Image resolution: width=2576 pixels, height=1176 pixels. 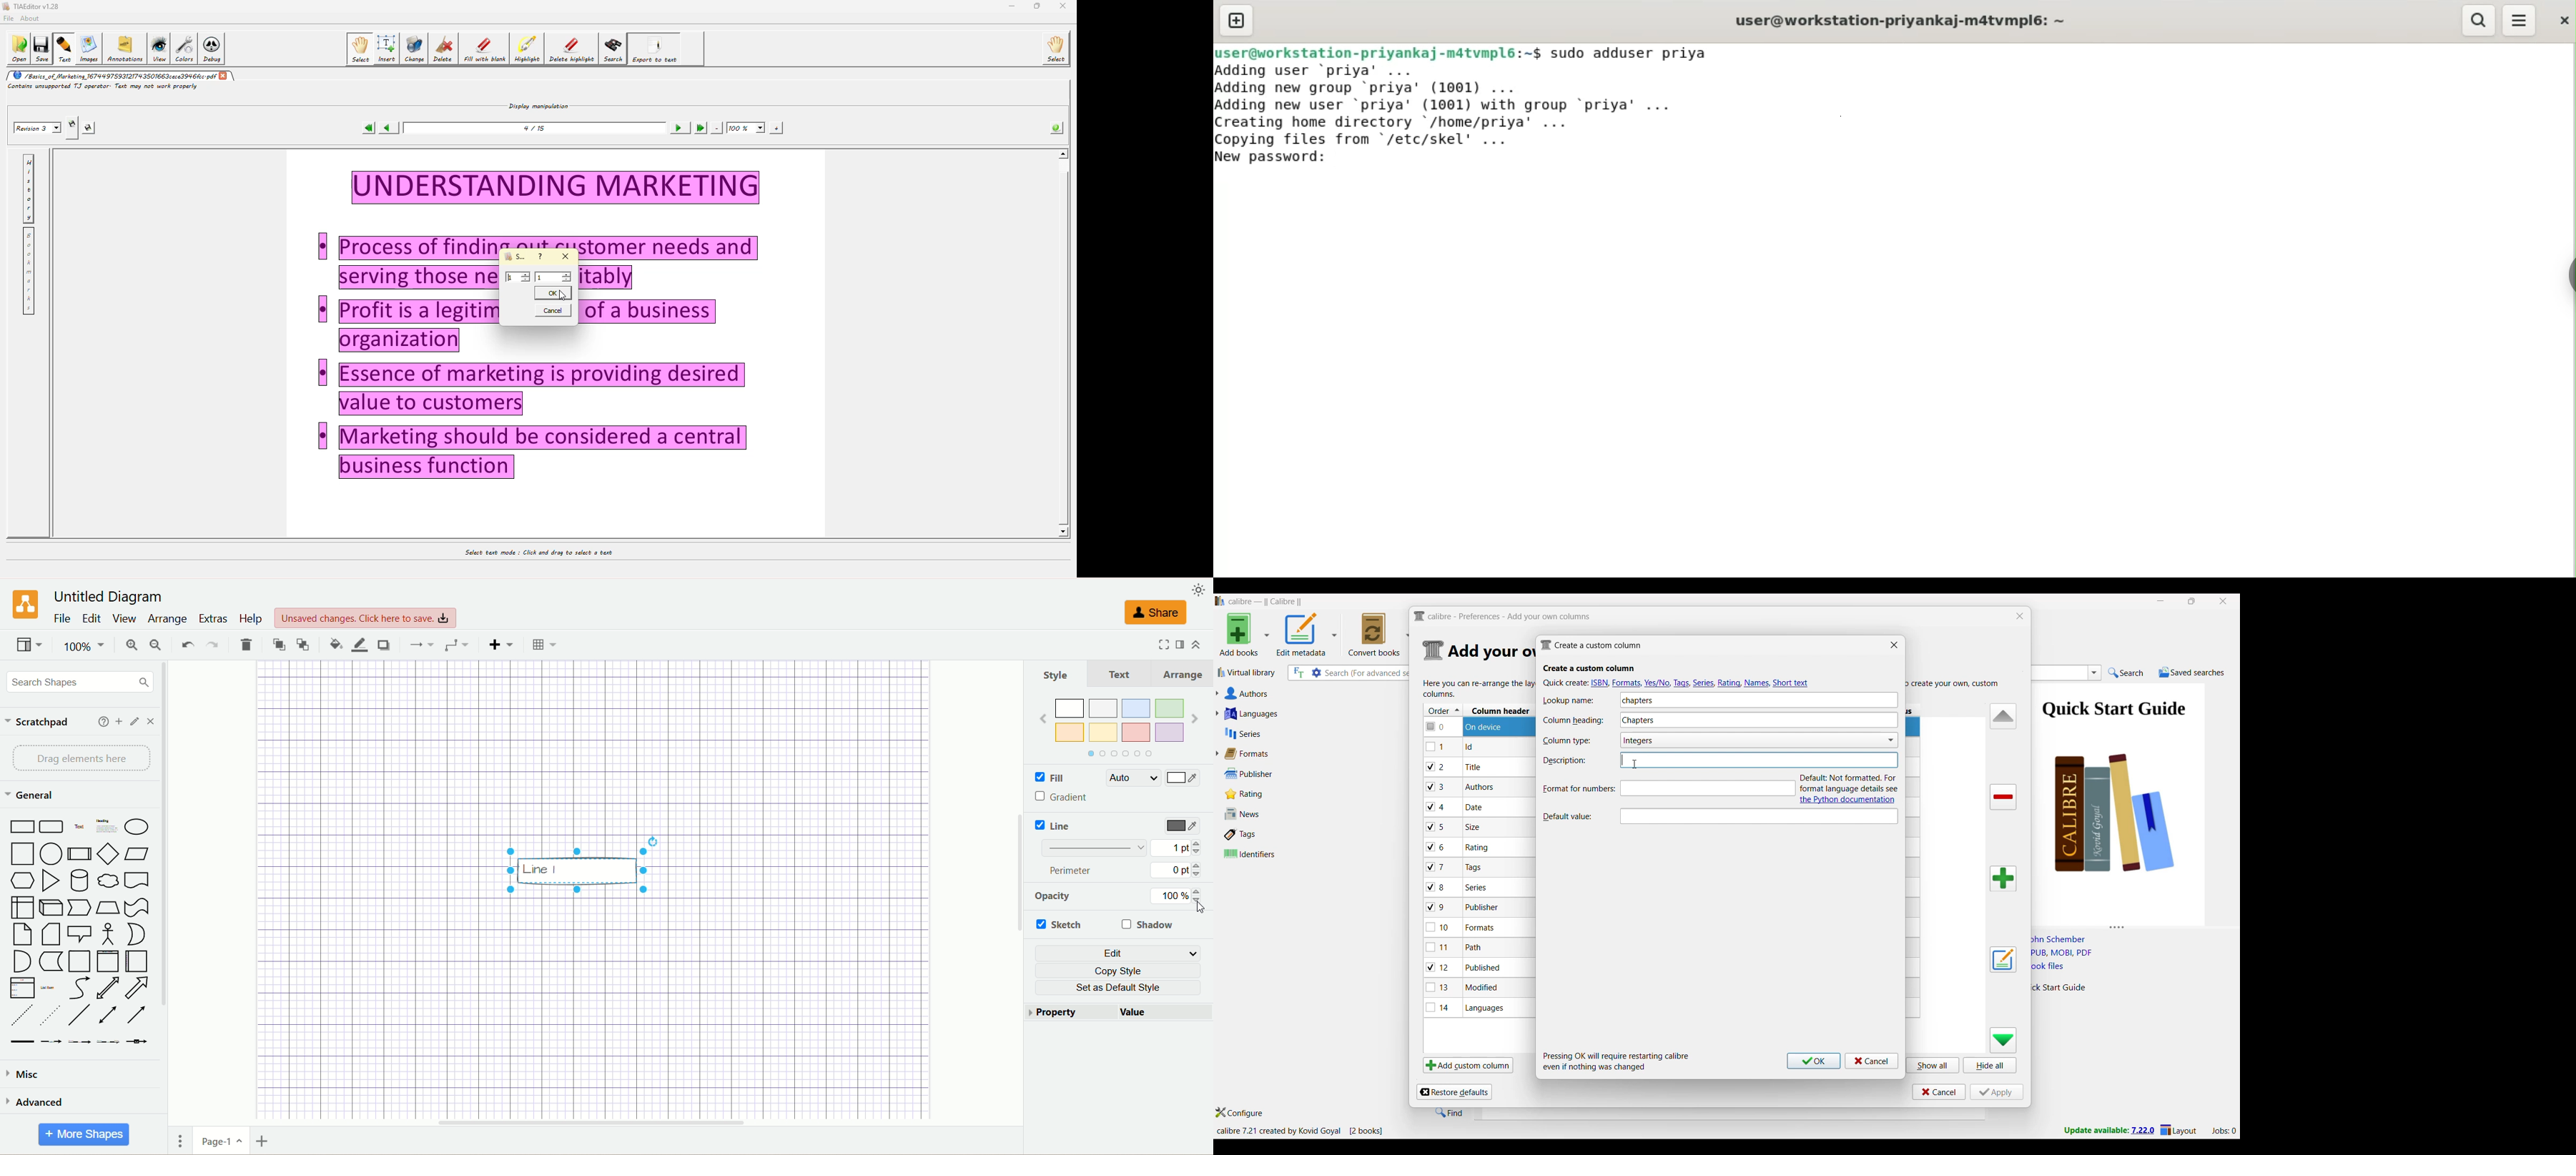 What do you see at coordinates (365, 619) in the screenshot?
I see `Unsaved changes. click here to save` at bounding box center [365, 619].